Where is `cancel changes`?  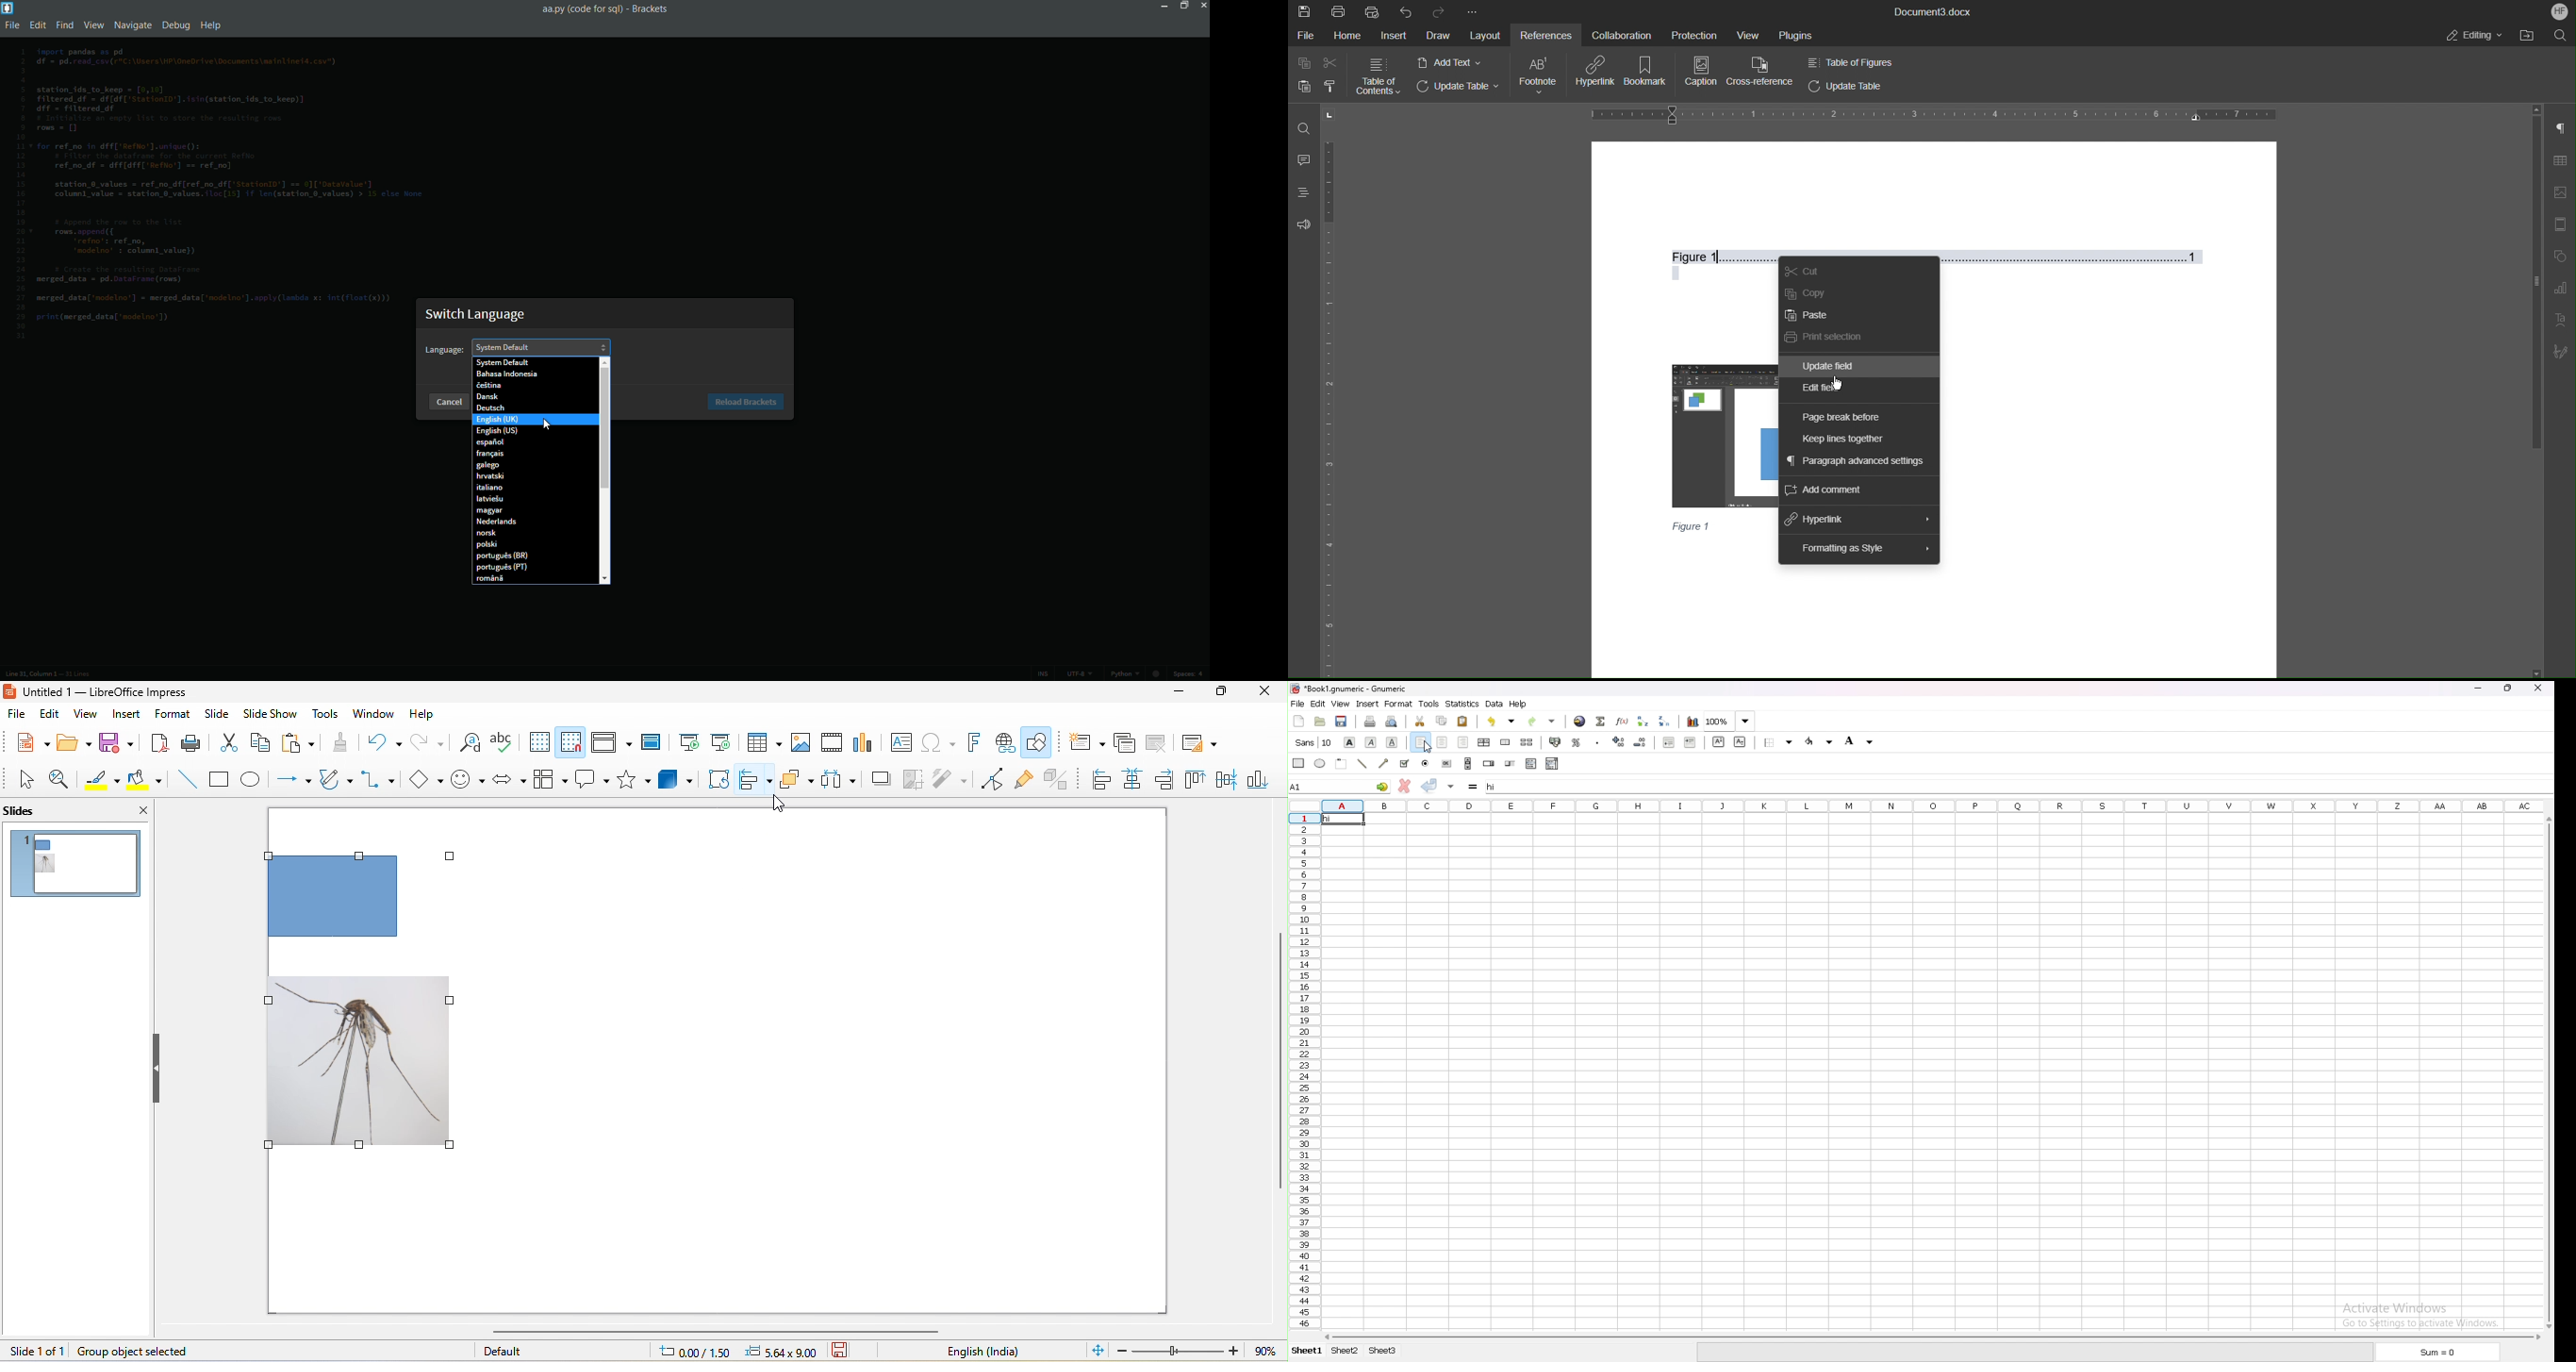
cancel changes is located at coordinates (1404, 786).